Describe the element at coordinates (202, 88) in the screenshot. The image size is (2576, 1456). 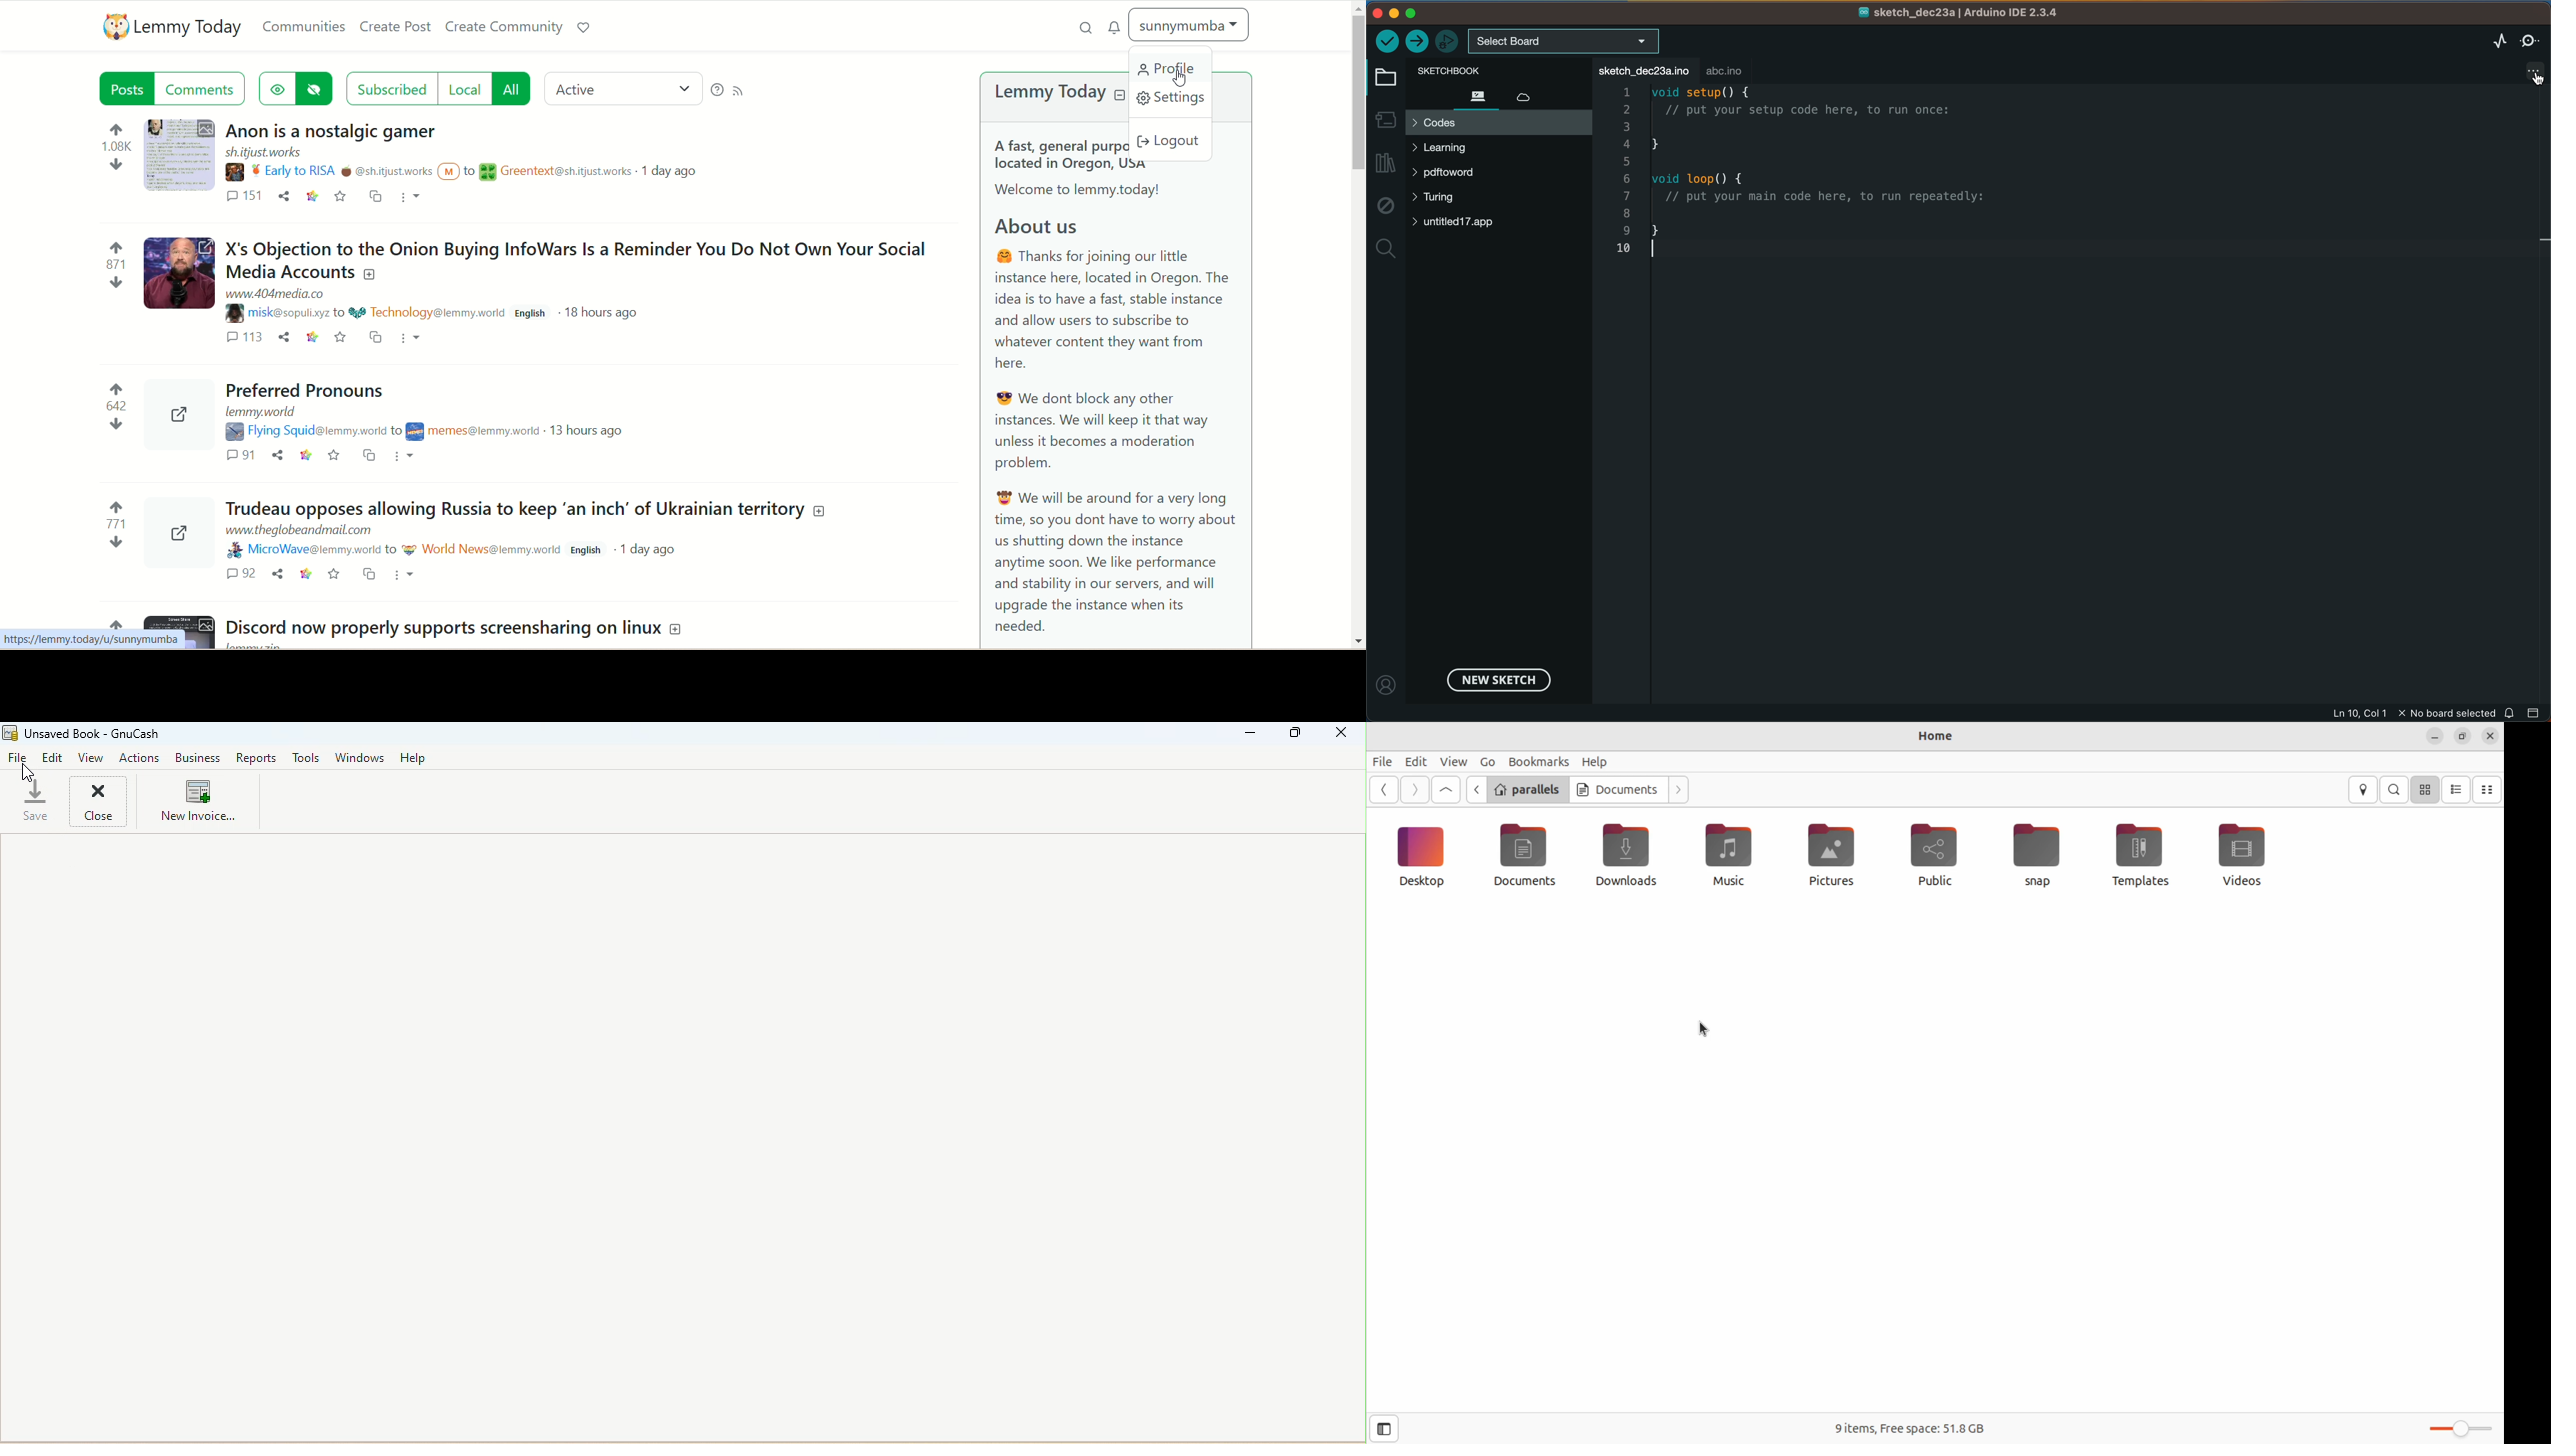
I see `comments` at that location.